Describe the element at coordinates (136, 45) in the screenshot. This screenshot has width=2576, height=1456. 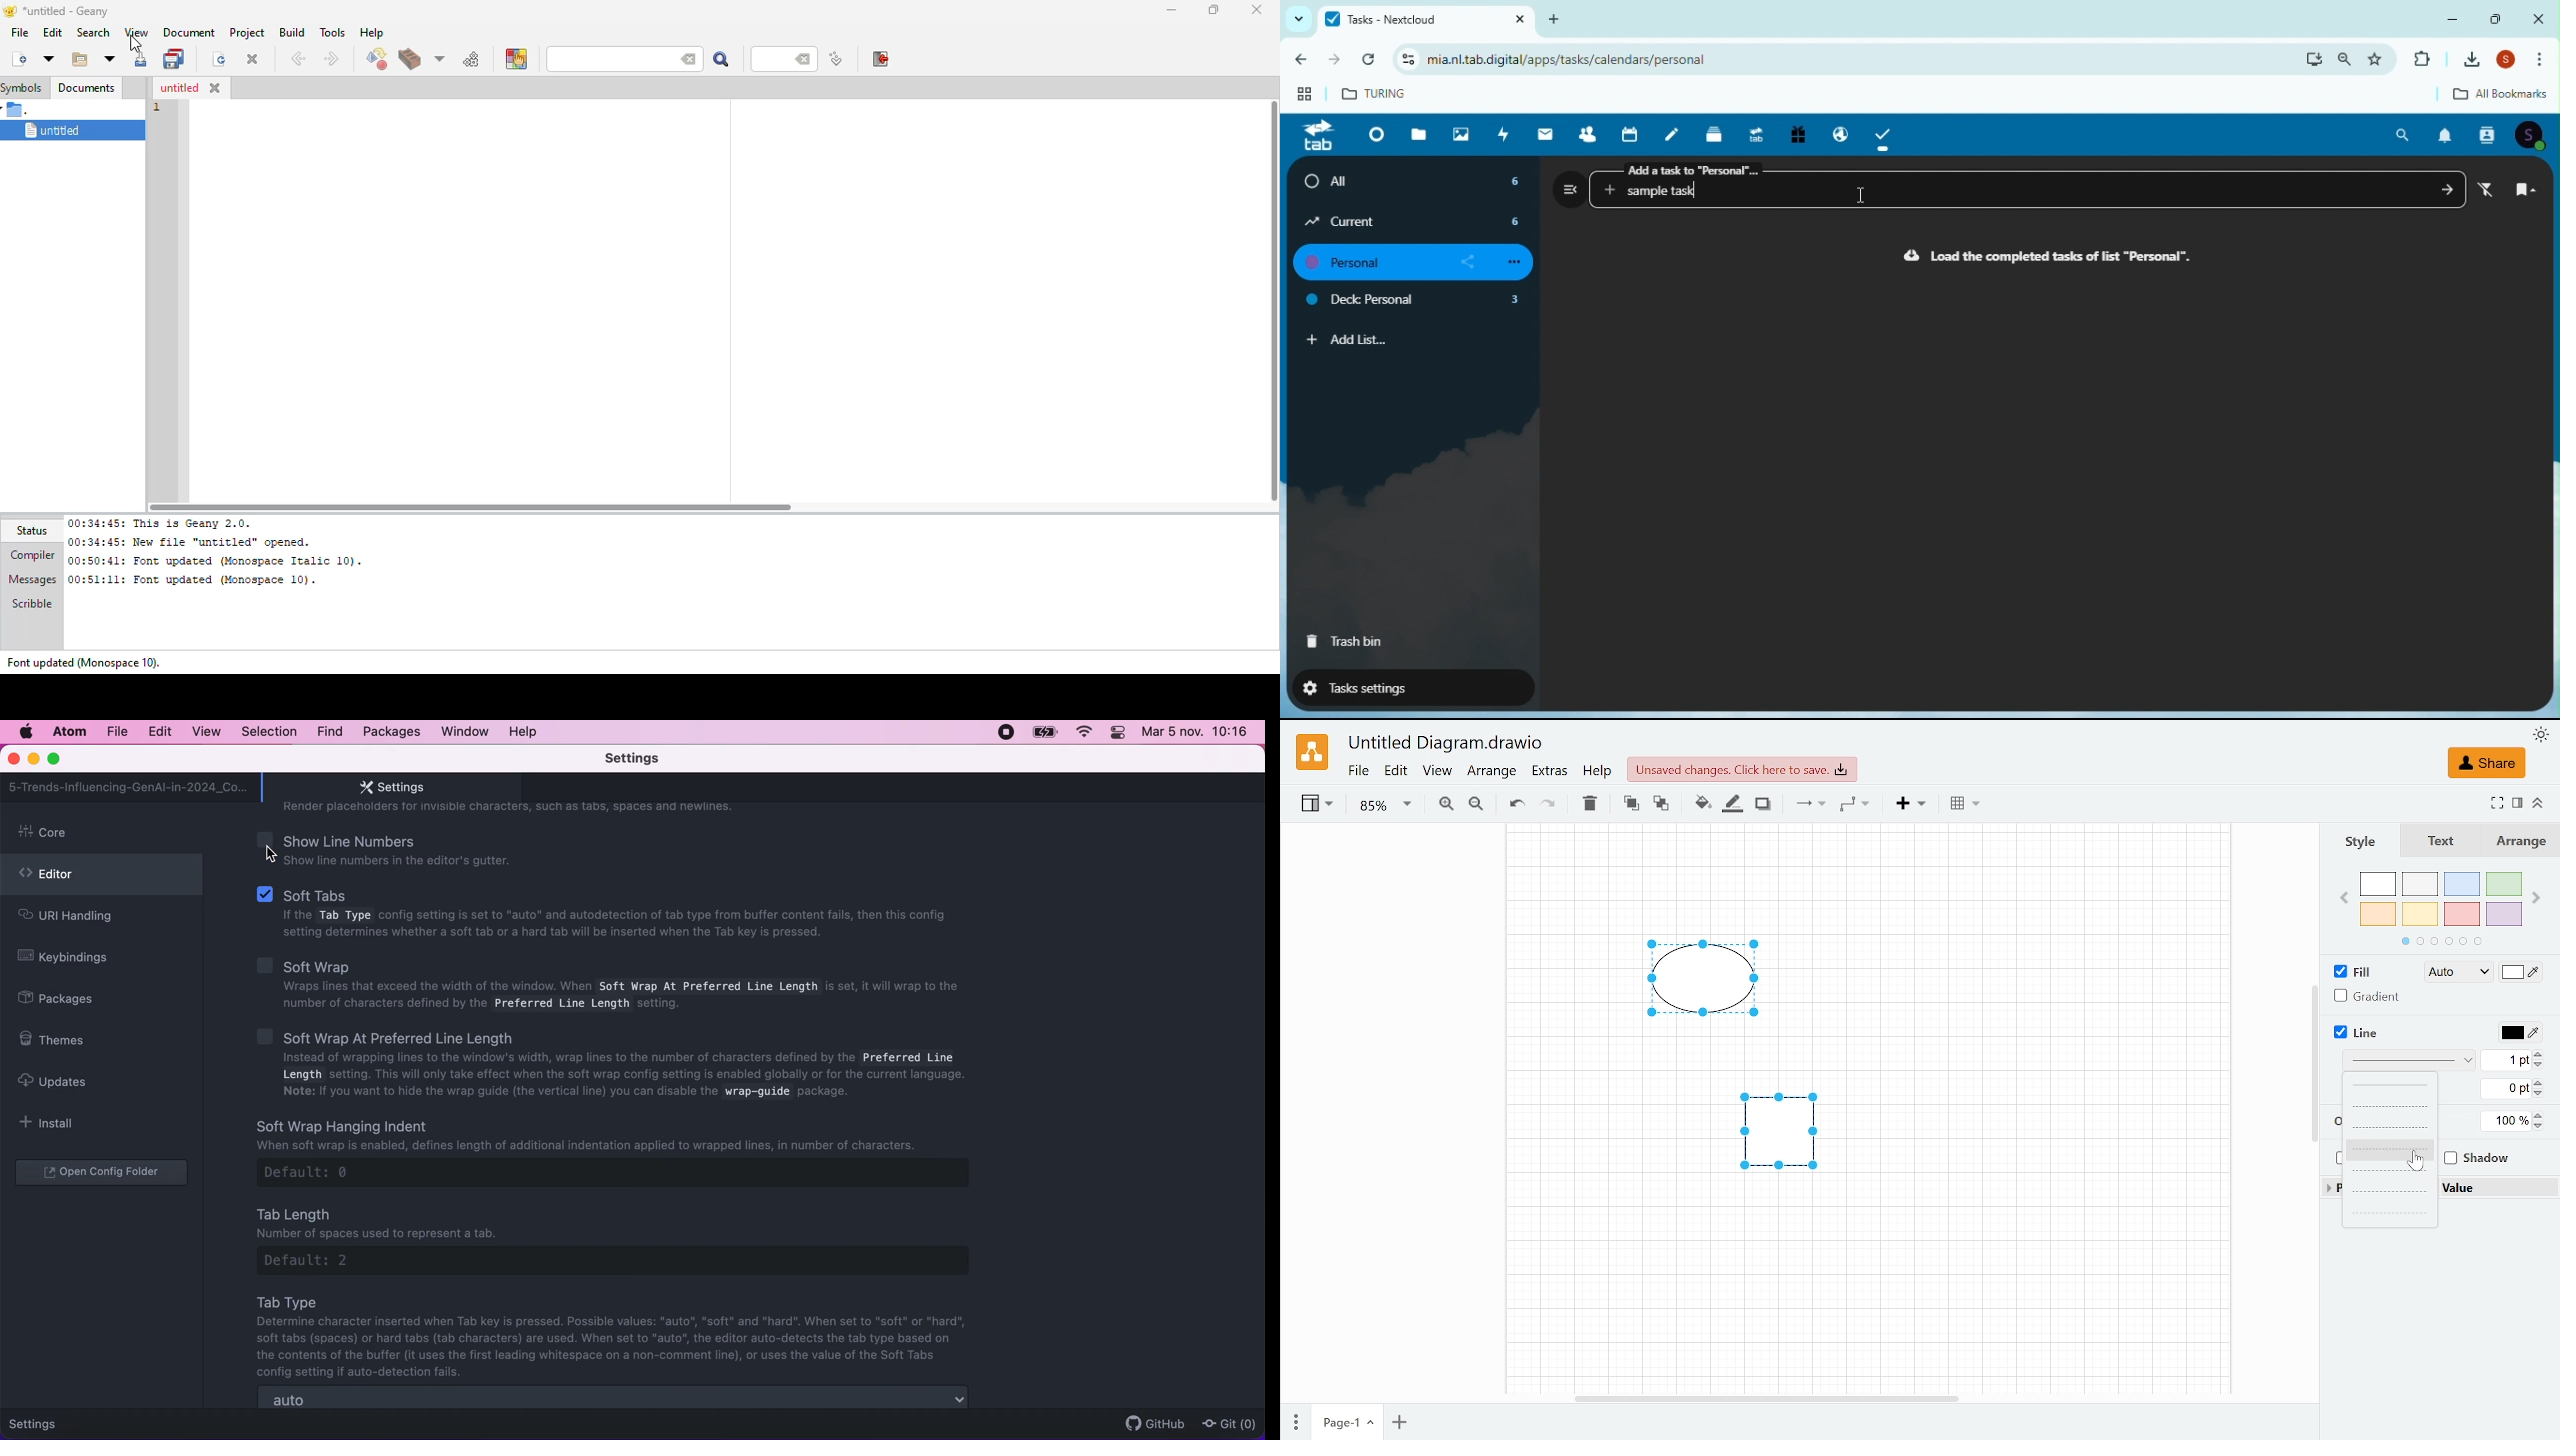
I see `cursor` at that location.